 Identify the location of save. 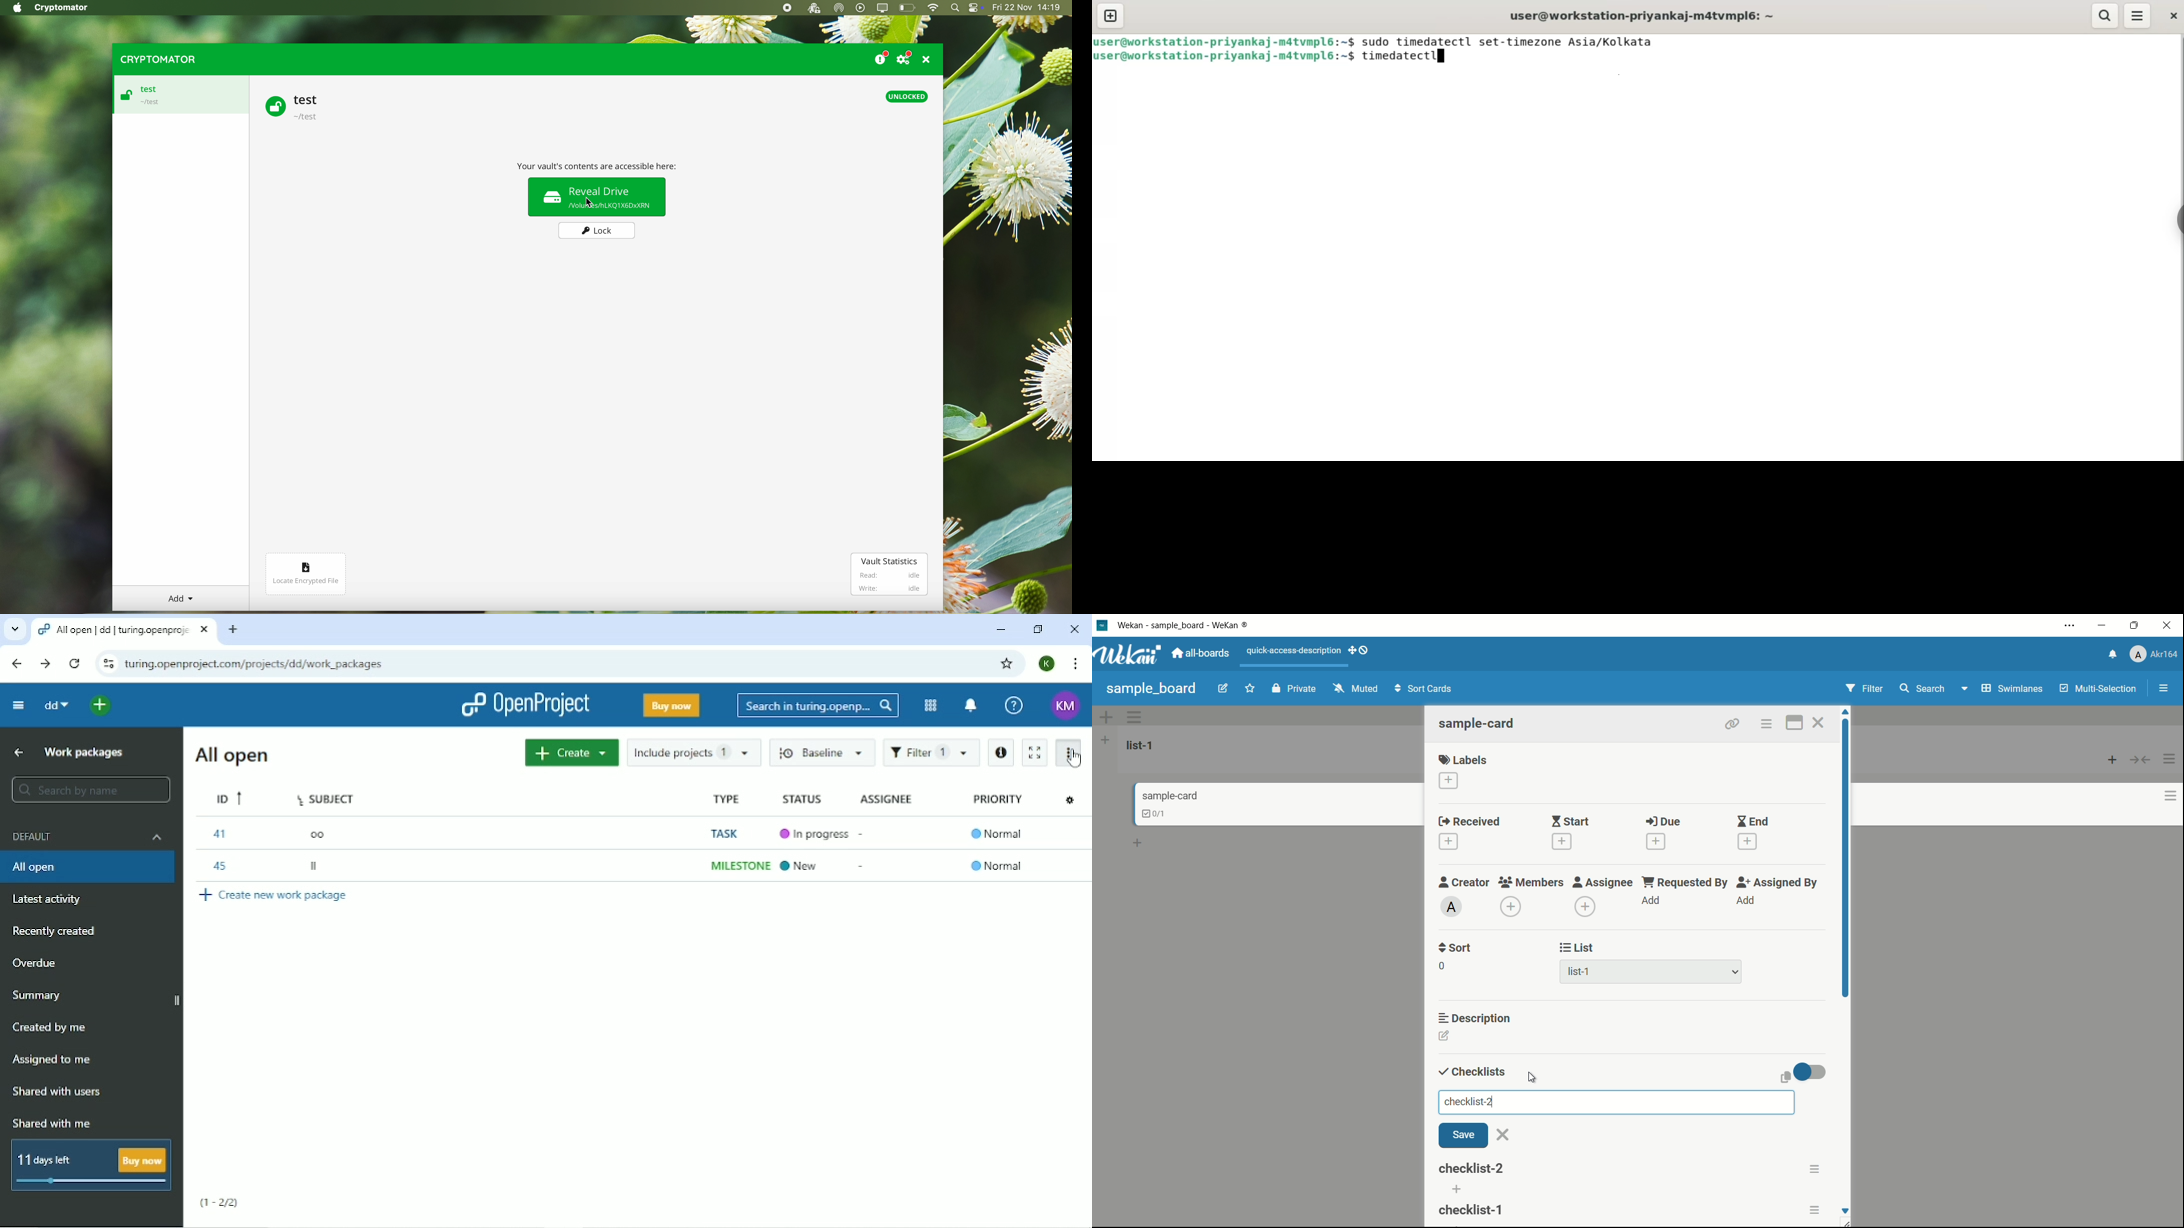
(1463, 1136).